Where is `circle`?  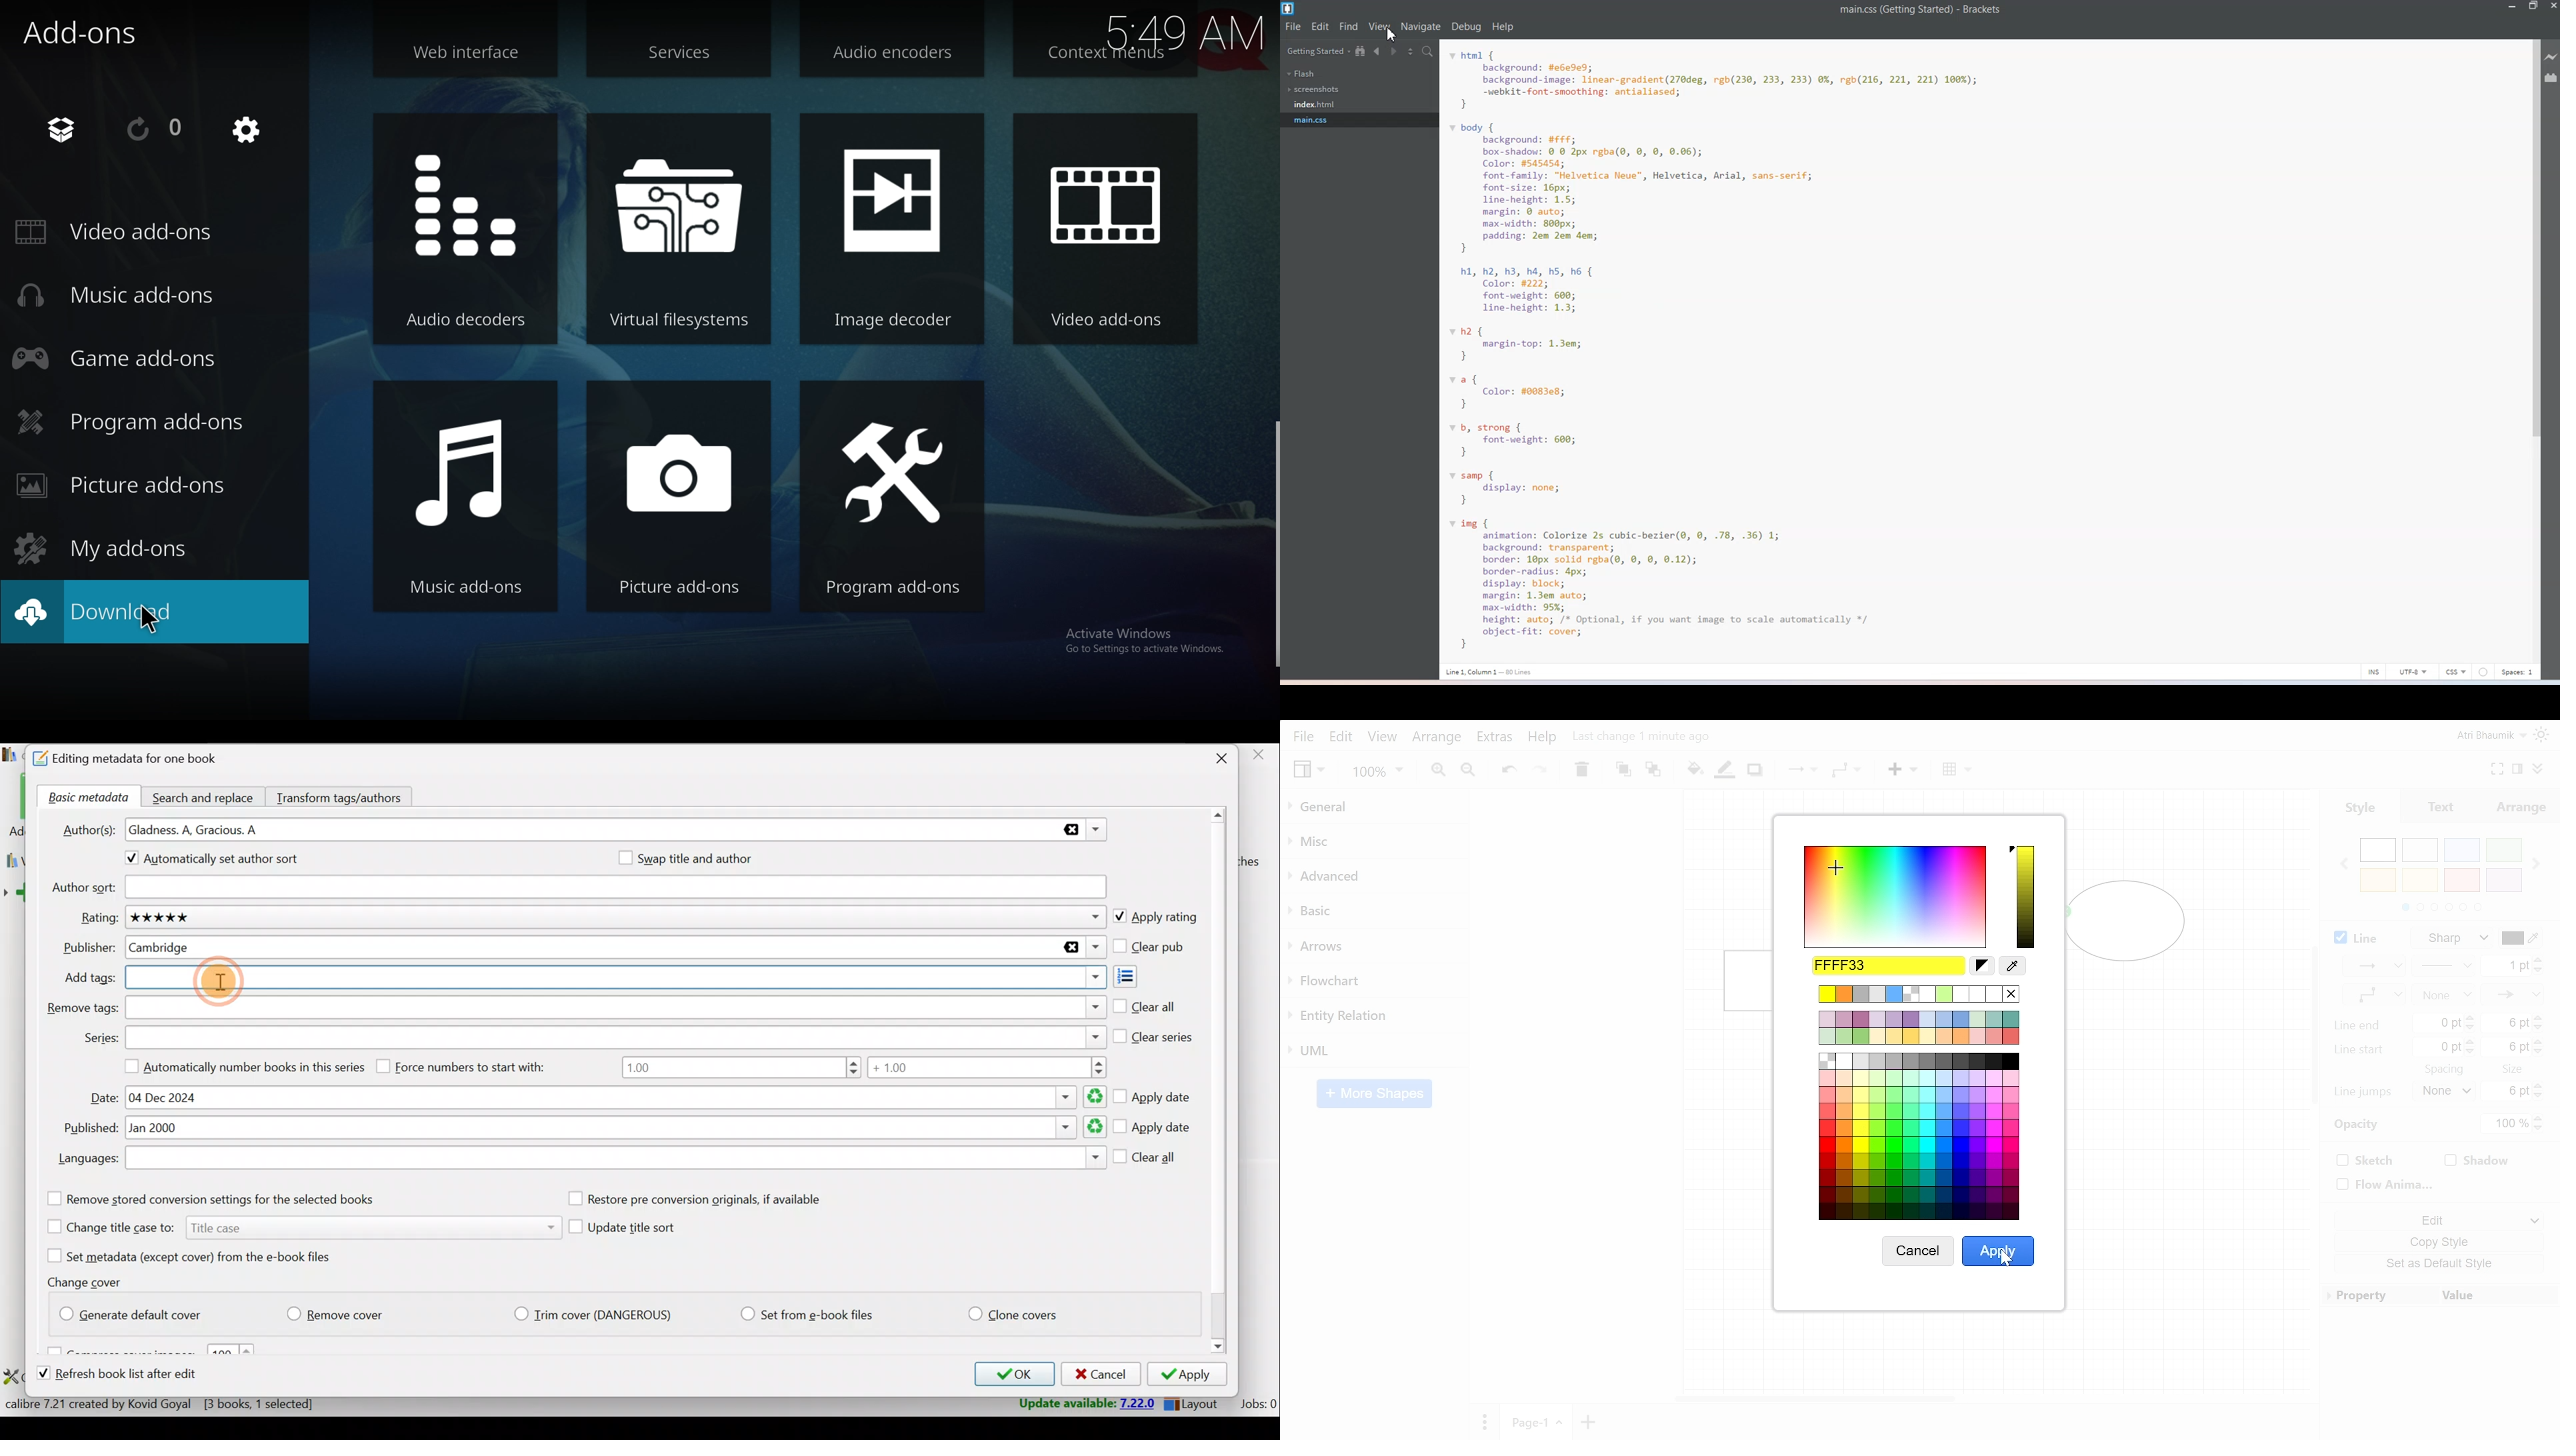 circle is located at coordinates (2483, 672).